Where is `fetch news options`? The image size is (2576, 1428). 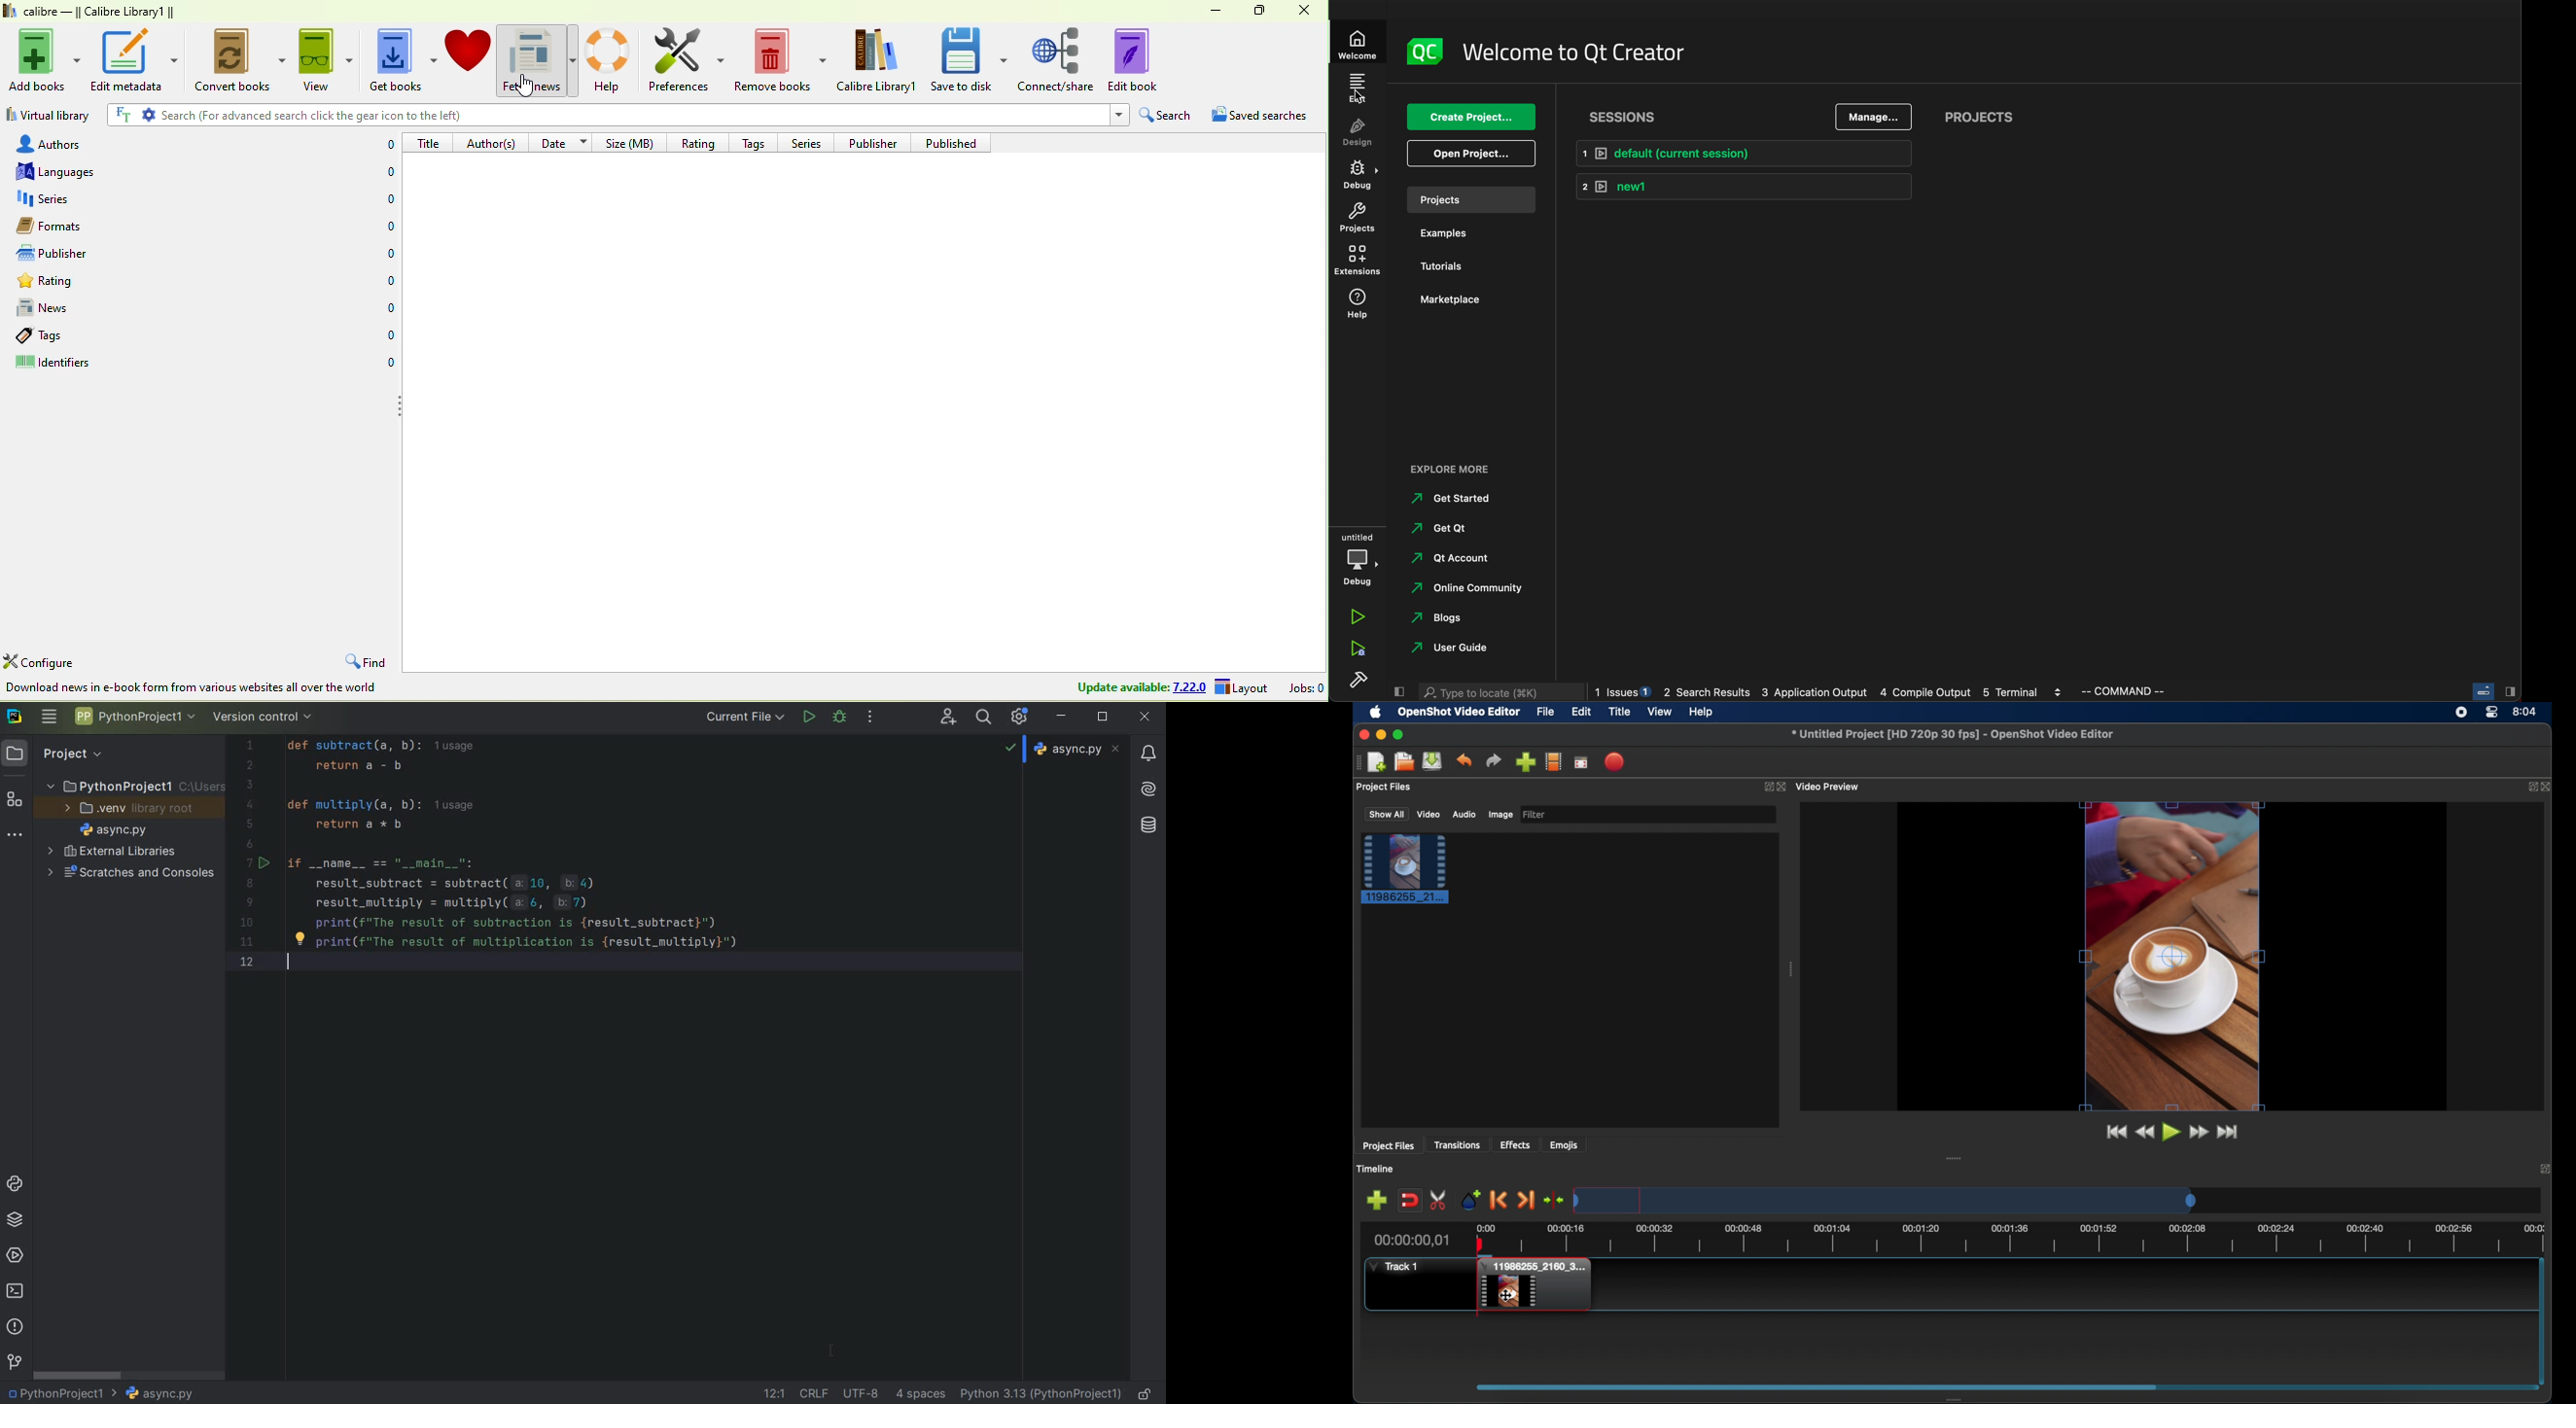 fetch news options is located at coordinates (574, 58).